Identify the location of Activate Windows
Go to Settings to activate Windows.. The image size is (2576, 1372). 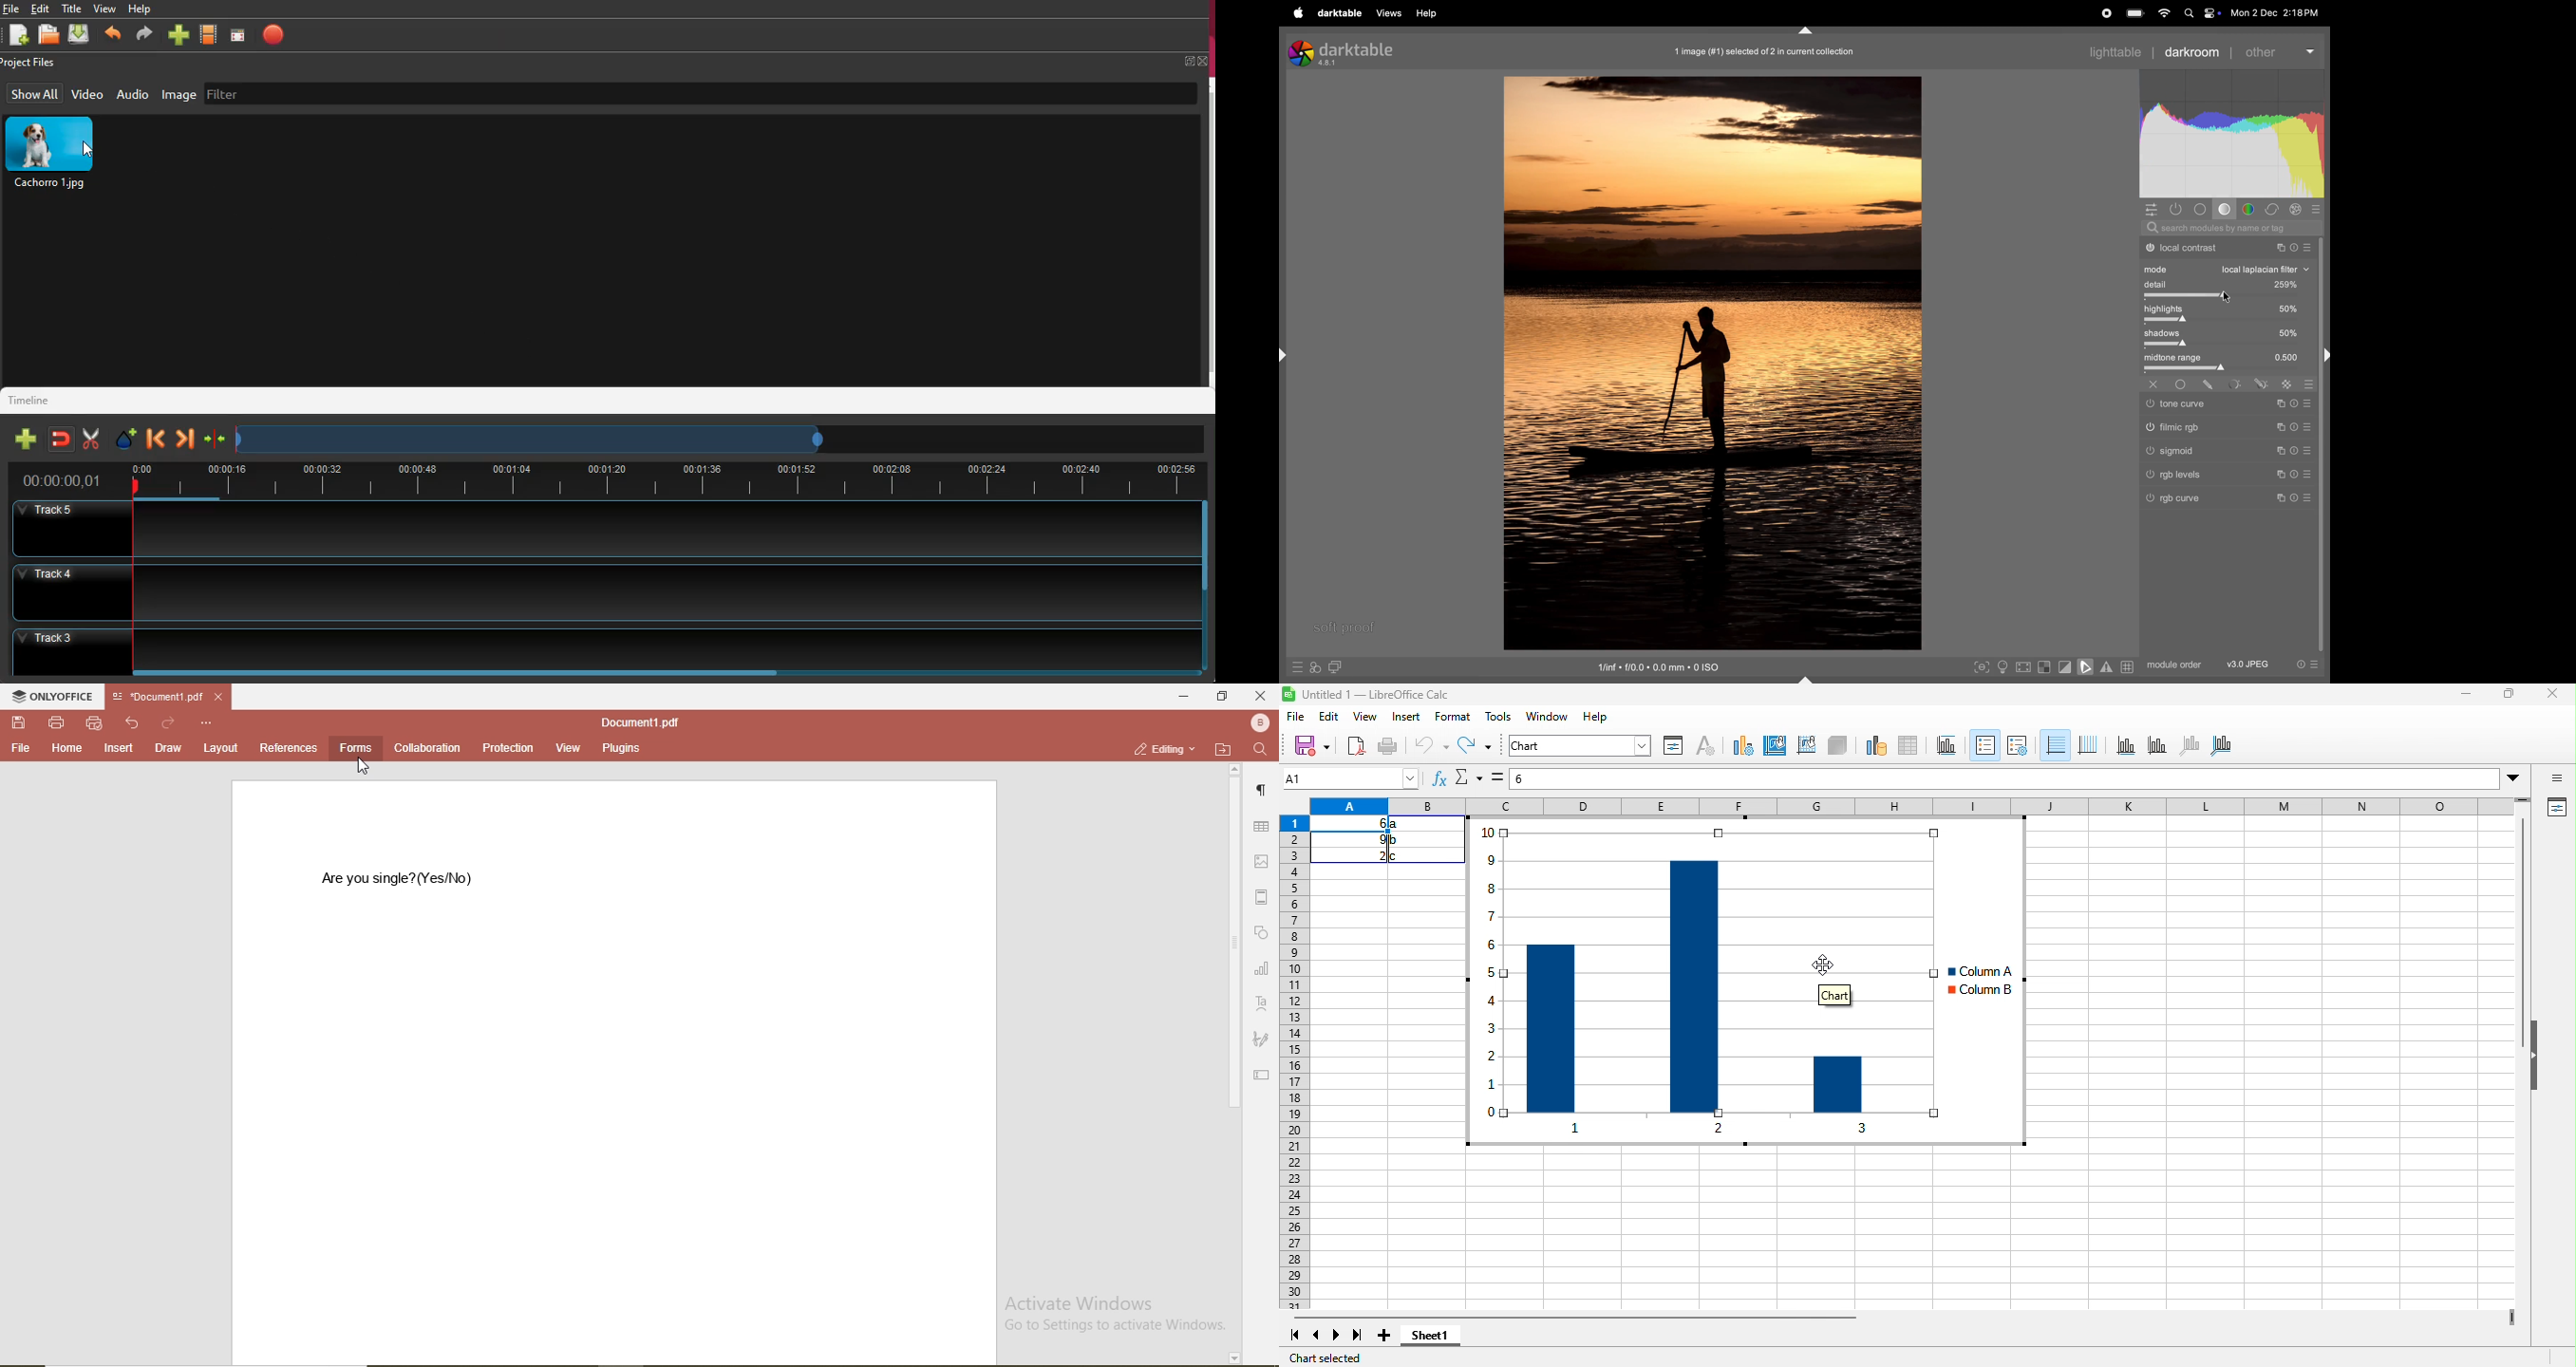
(1107, 1311).